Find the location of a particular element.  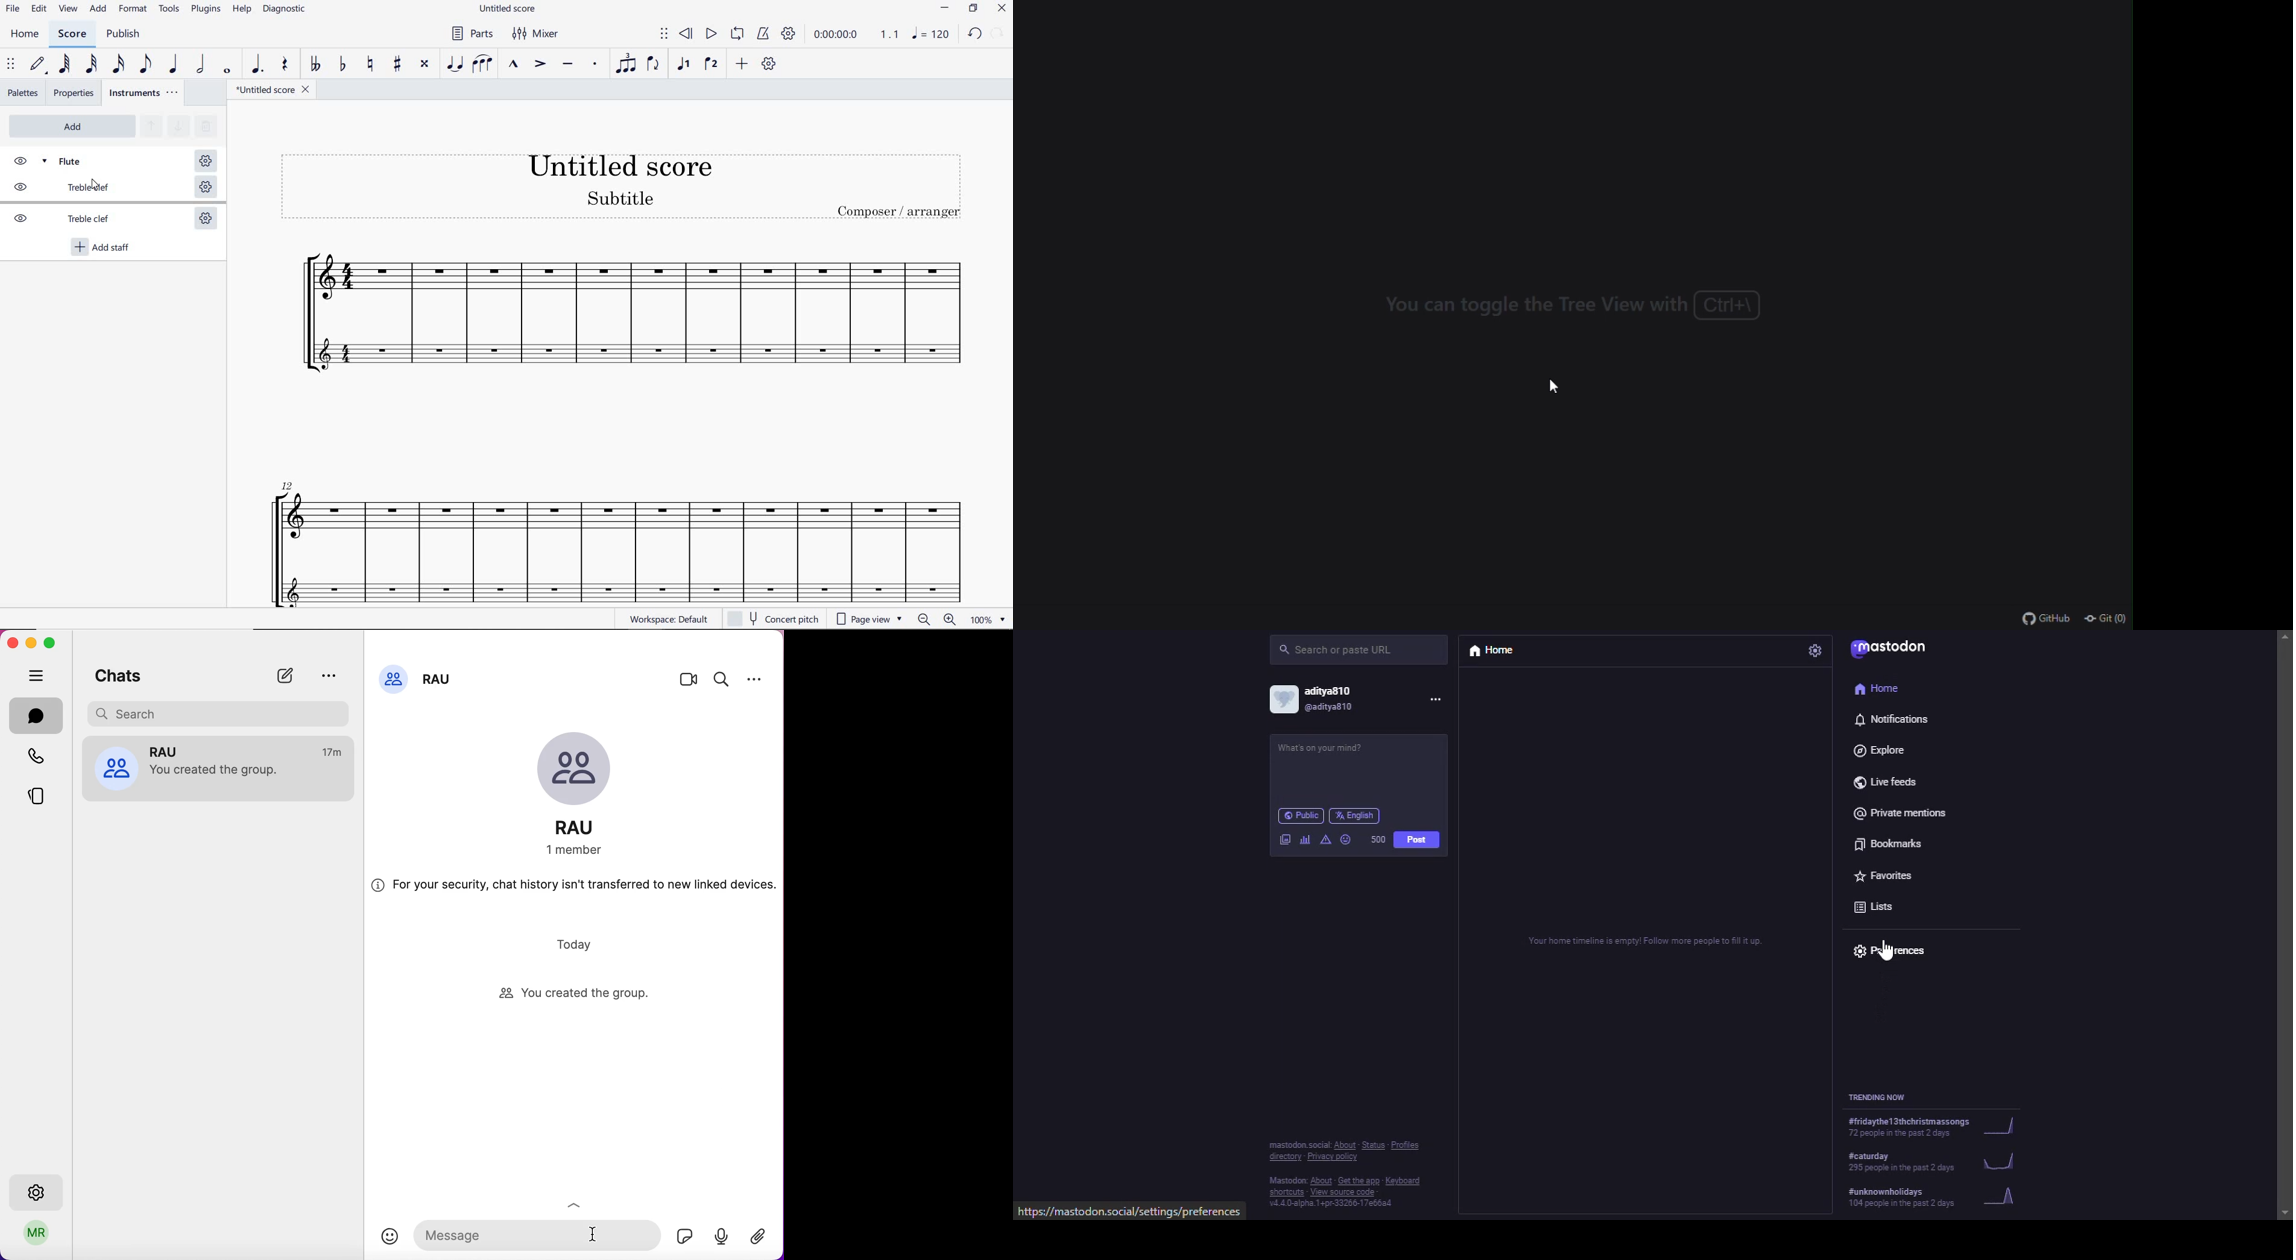

WHOLE NOTE is located at coordinates (228, 72).